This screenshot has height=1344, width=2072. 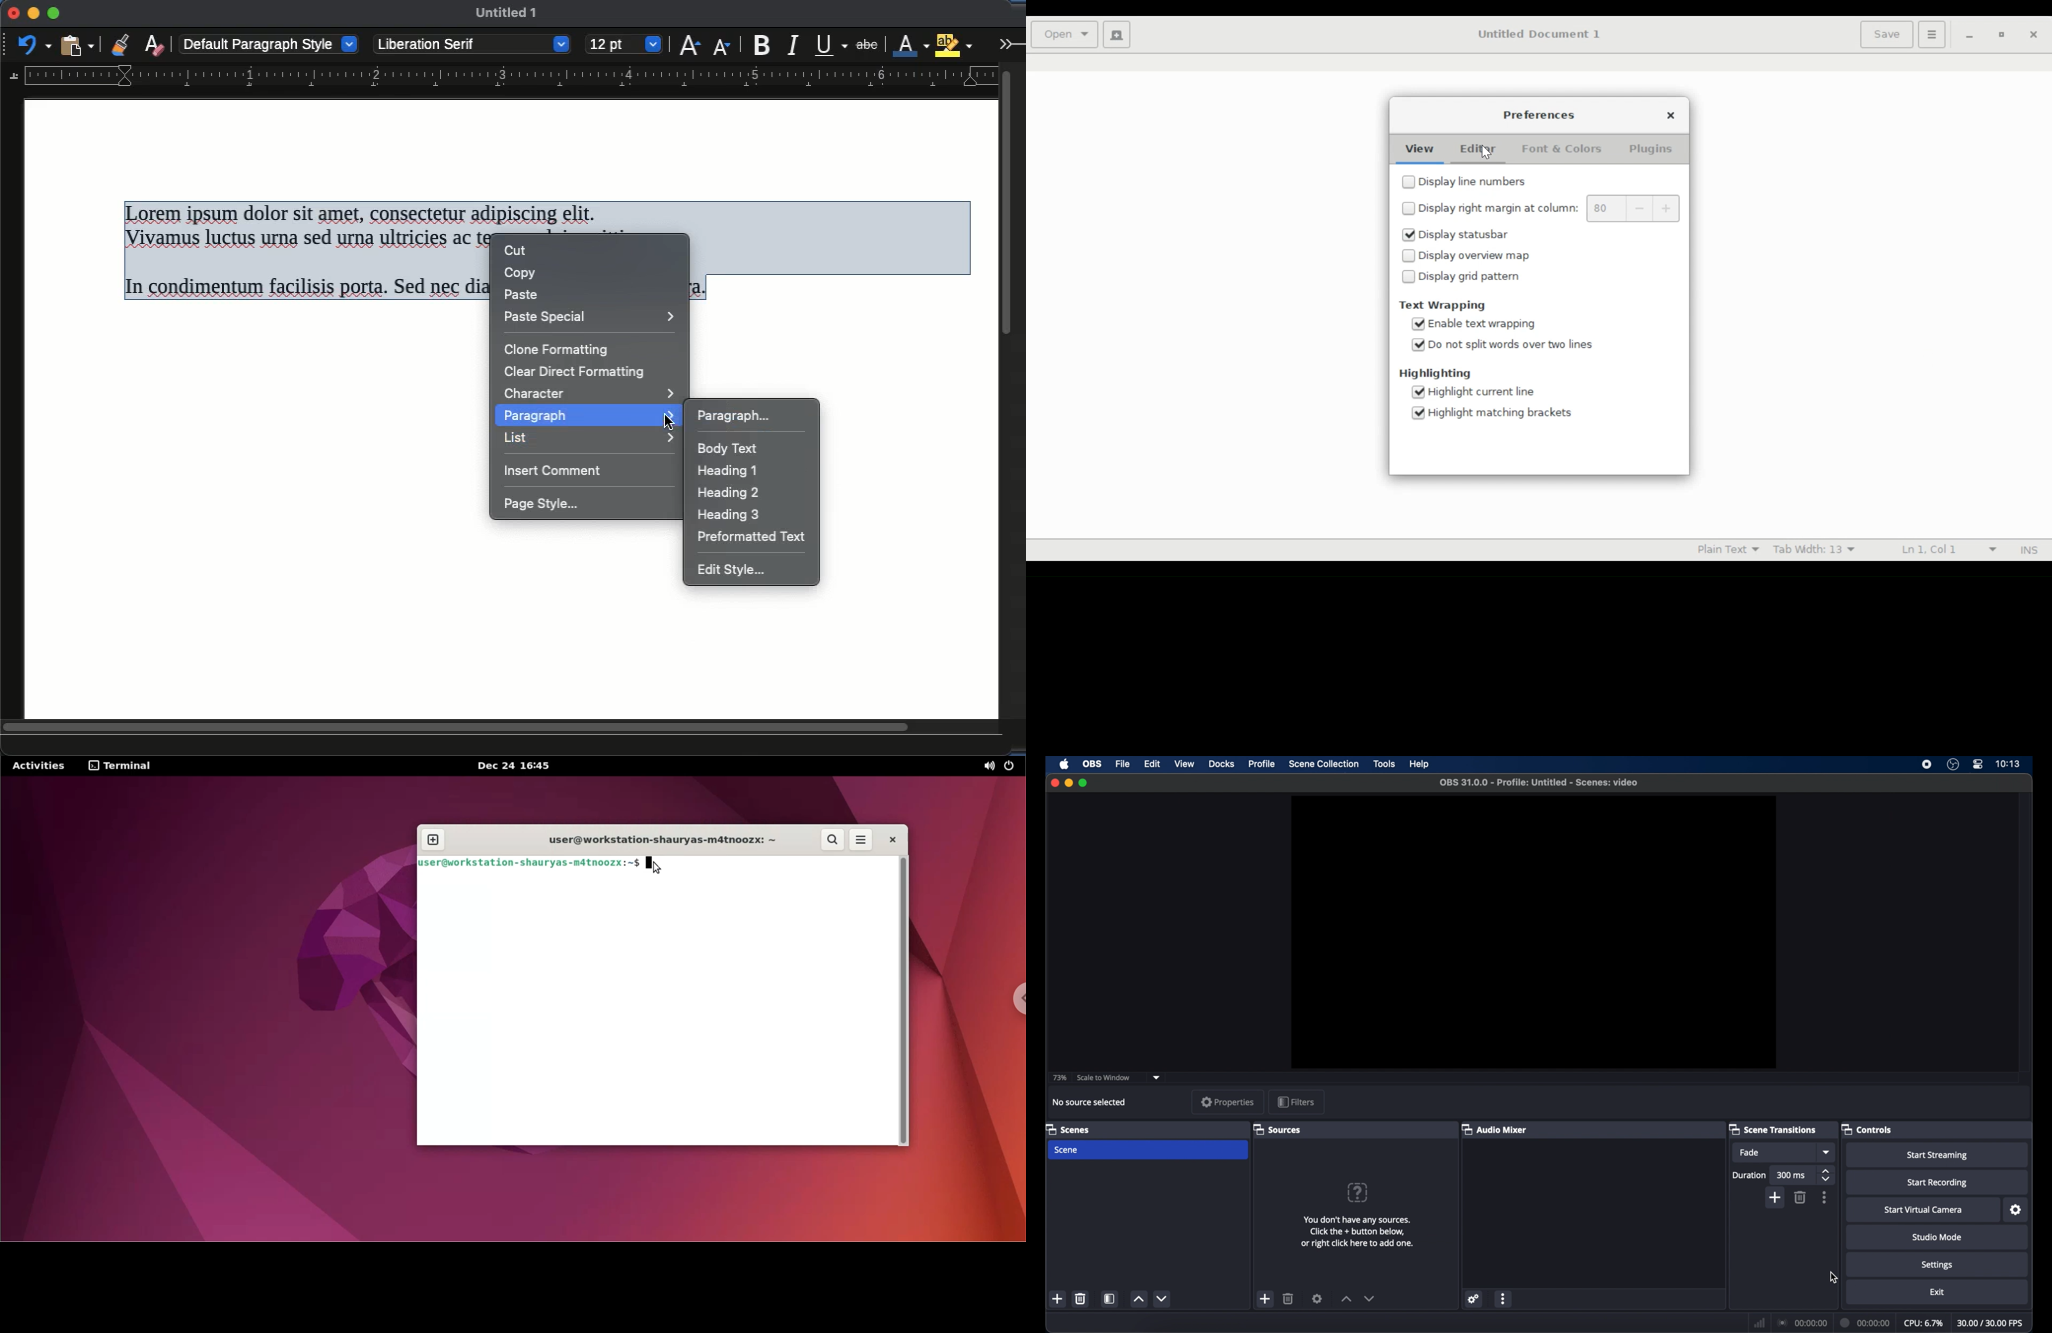 I want to click on Text Wrapping, so click(x=1445, y=306).